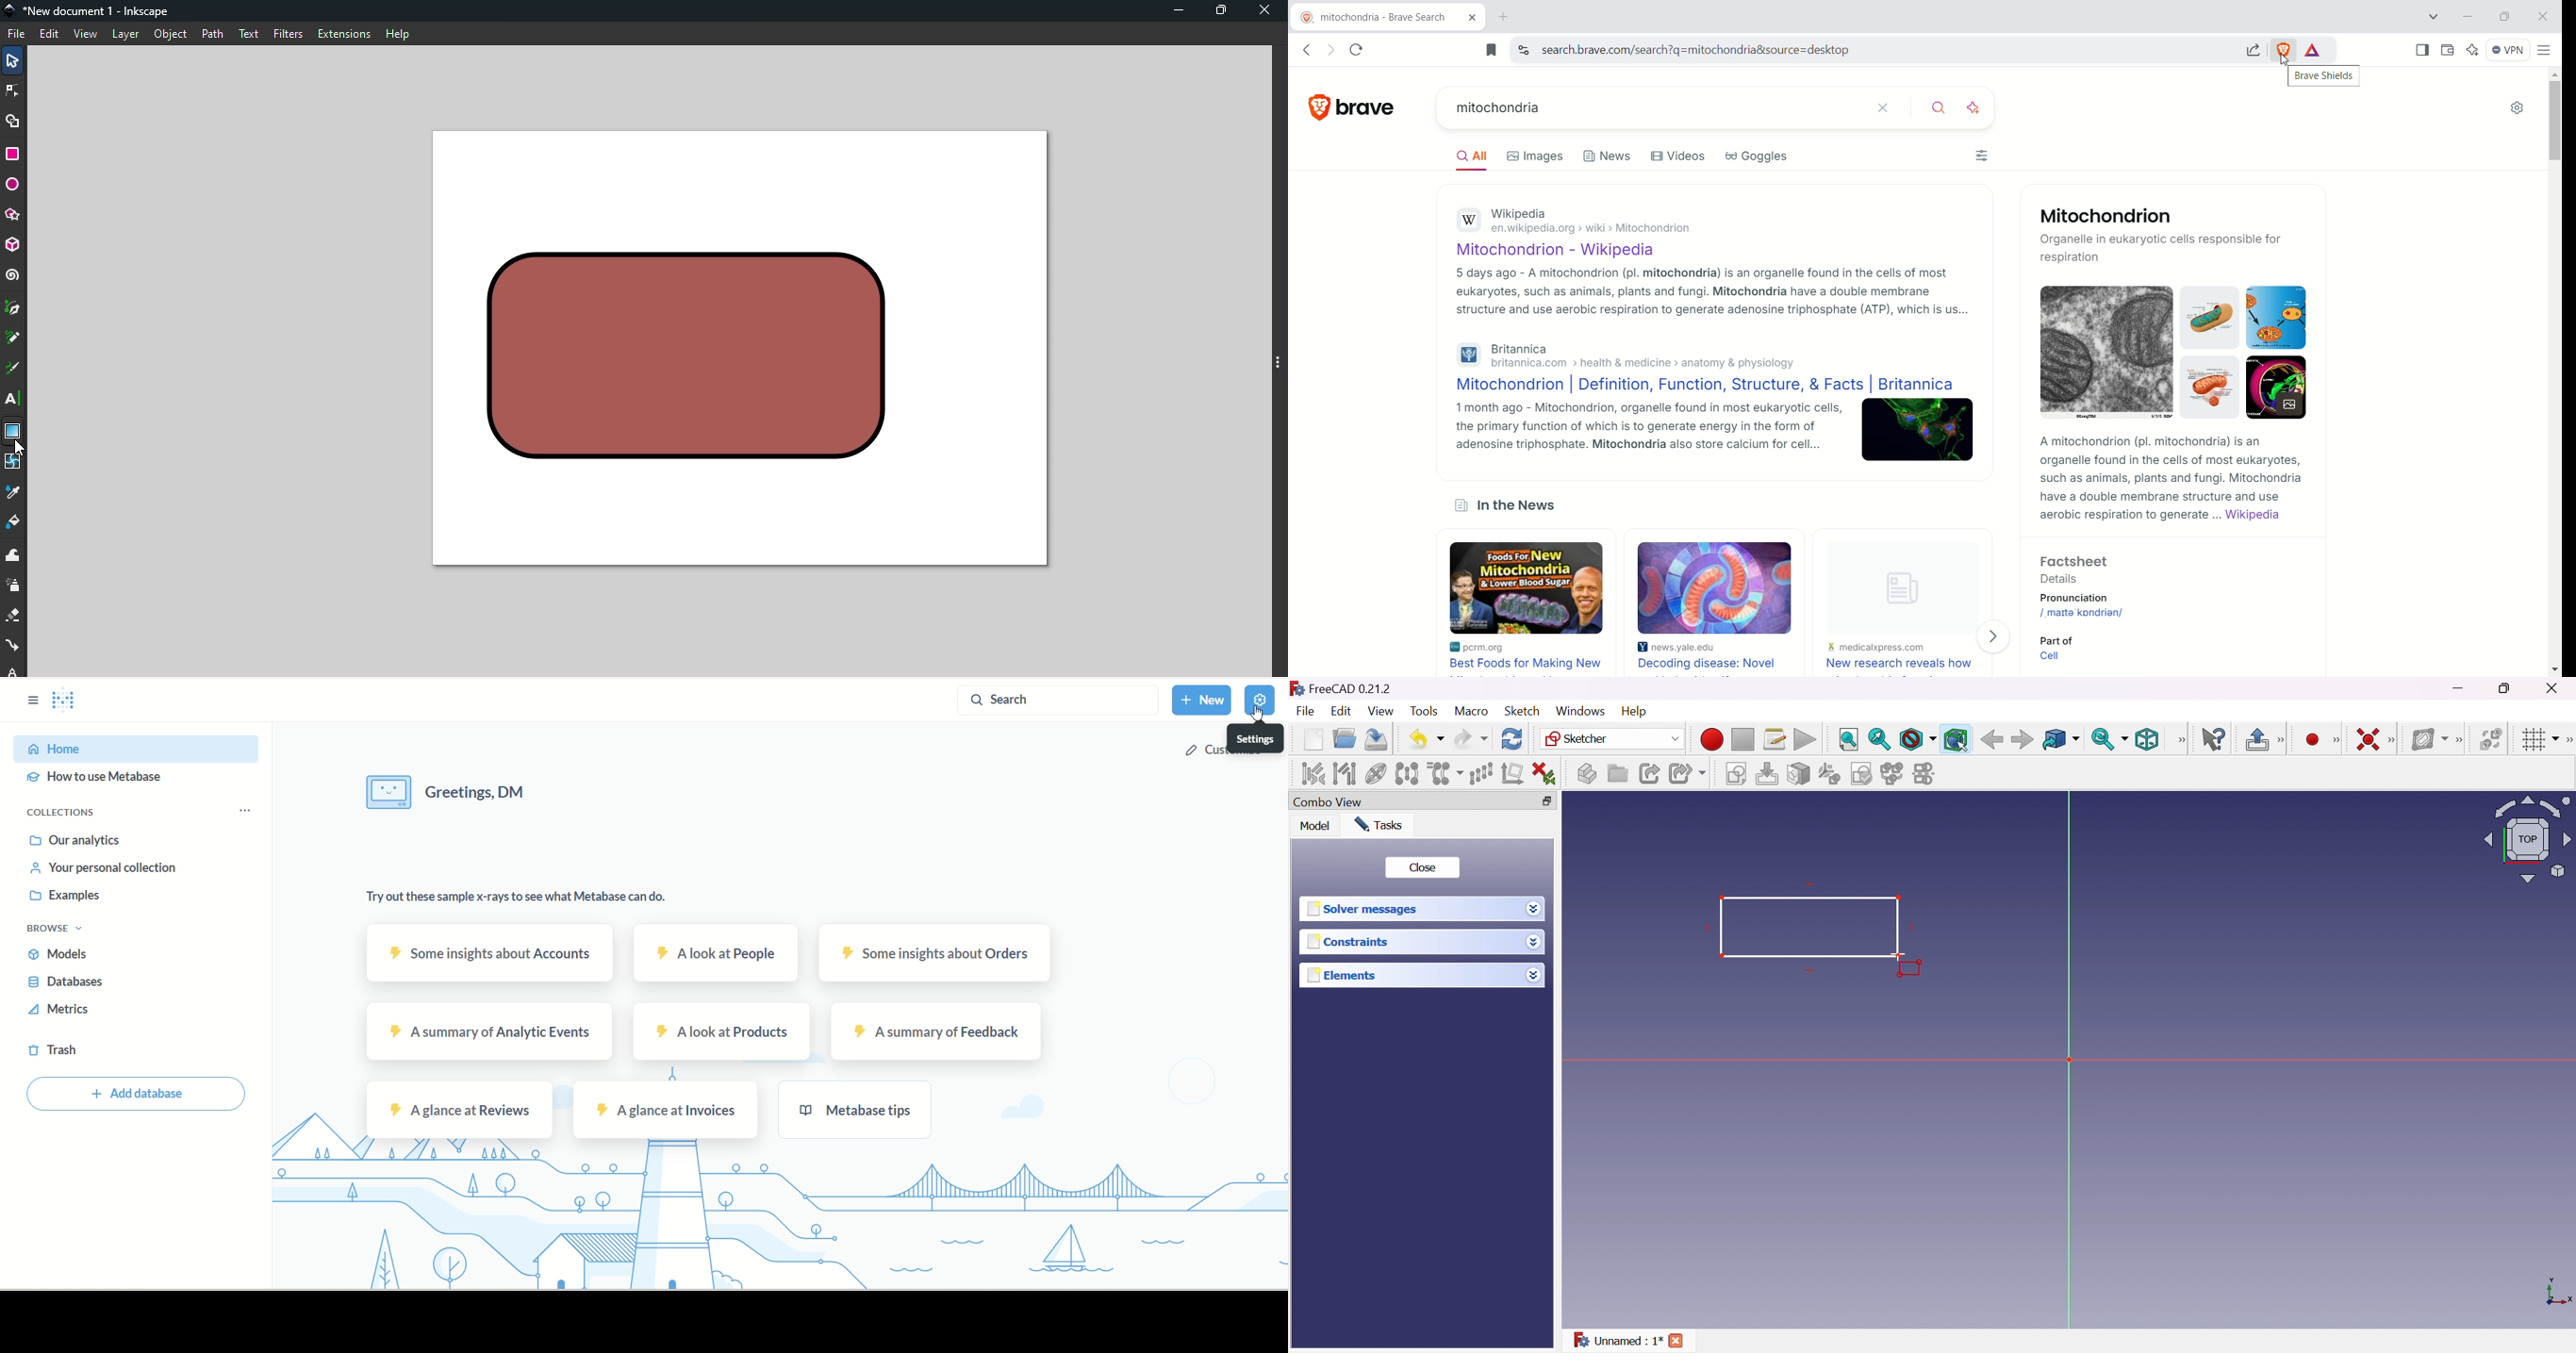 Image resolution: width=2576 pixels, height=1372 pixels. I want to click on Toggle grid, so click(2537, 740).